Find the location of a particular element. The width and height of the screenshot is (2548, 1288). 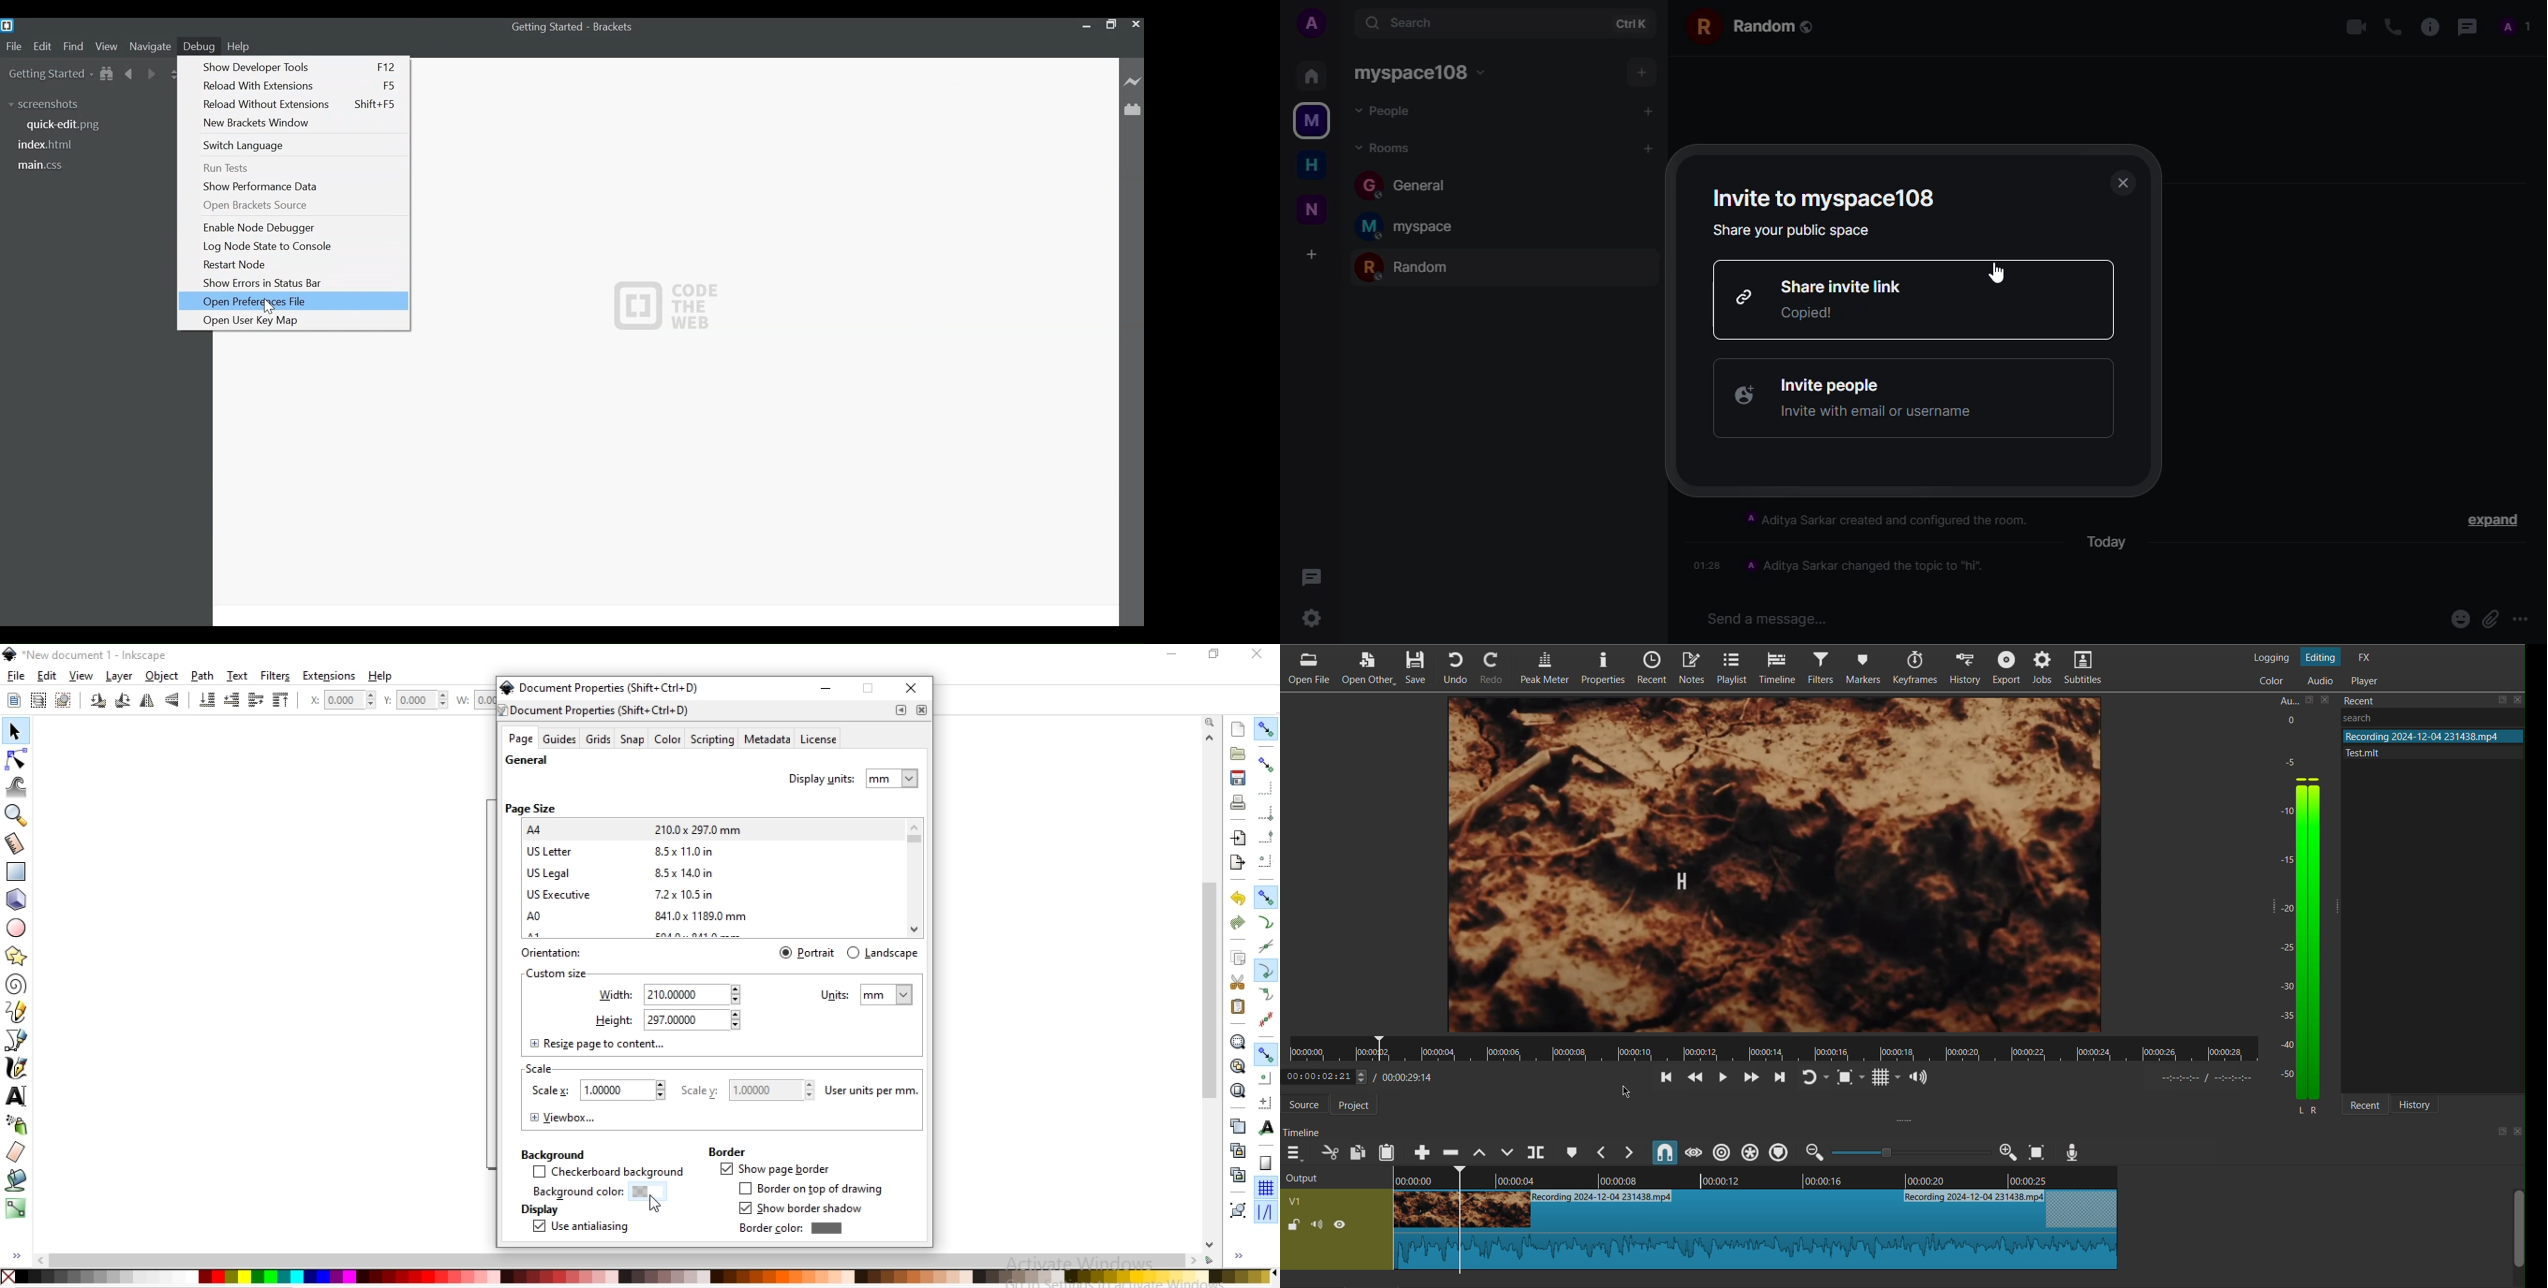

Recent is located at coordinates (1650, 669).